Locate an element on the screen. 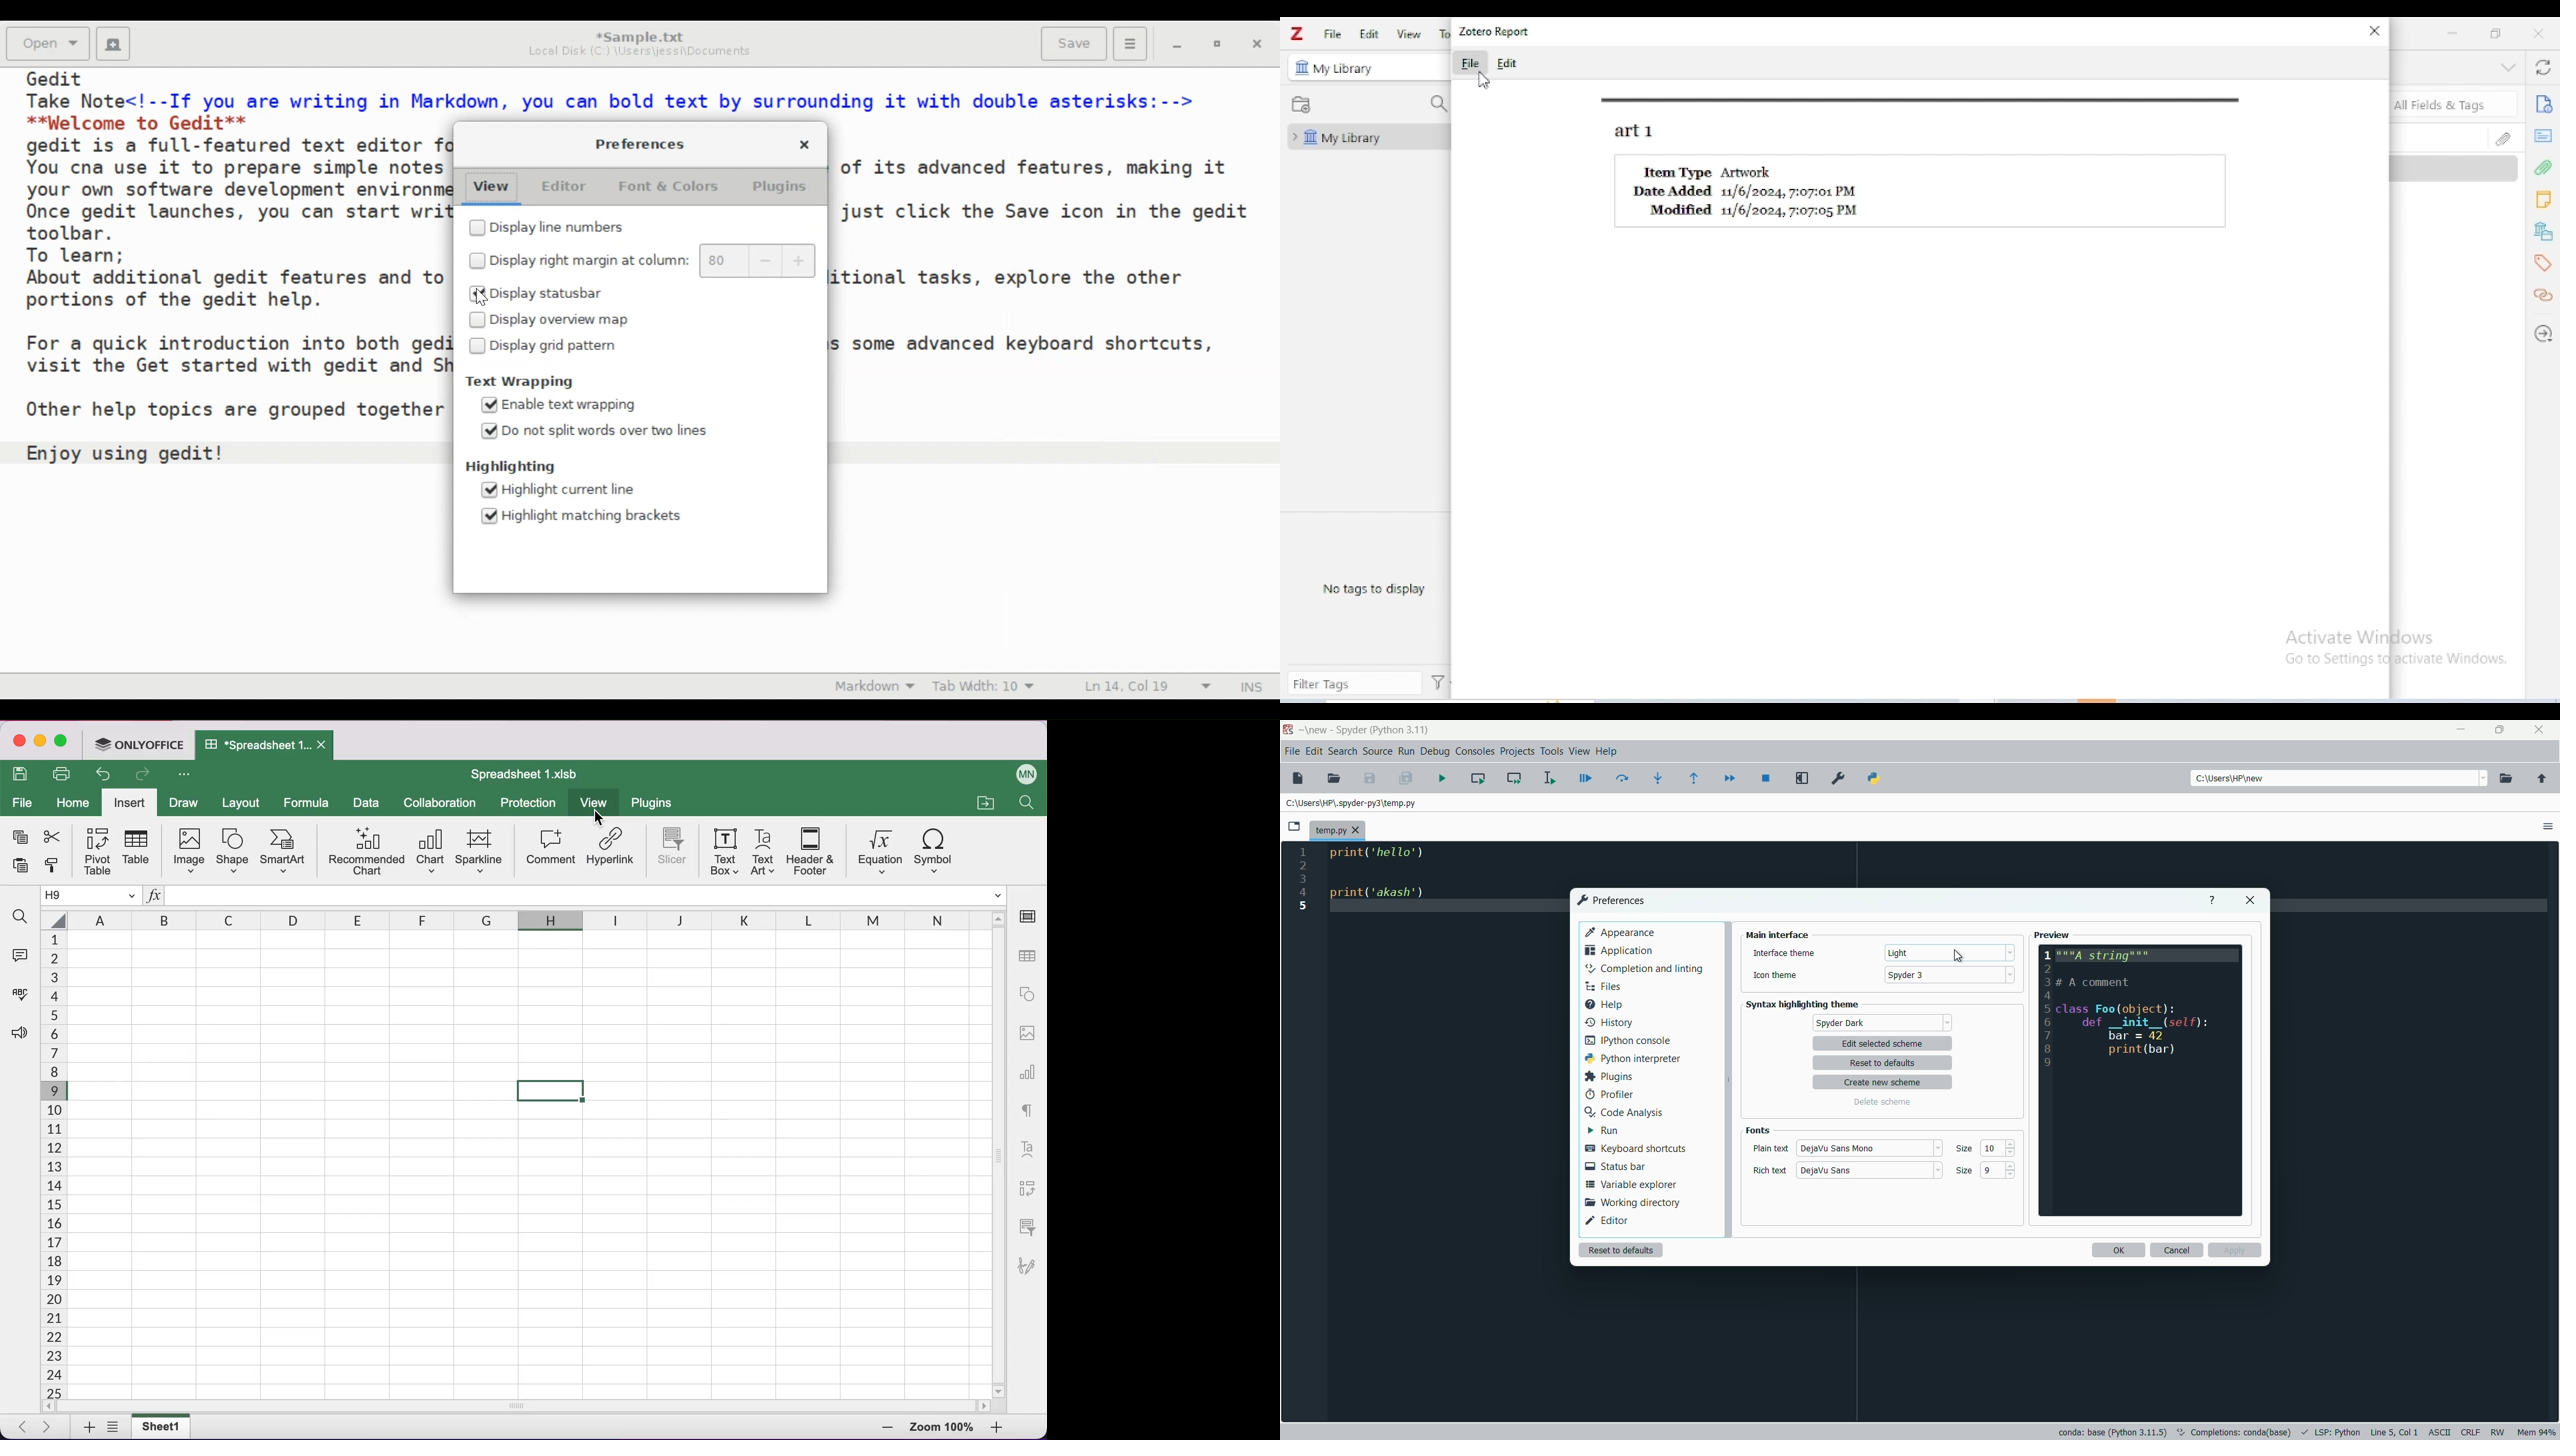  browse tabs is located at coordinates (1295, 827).